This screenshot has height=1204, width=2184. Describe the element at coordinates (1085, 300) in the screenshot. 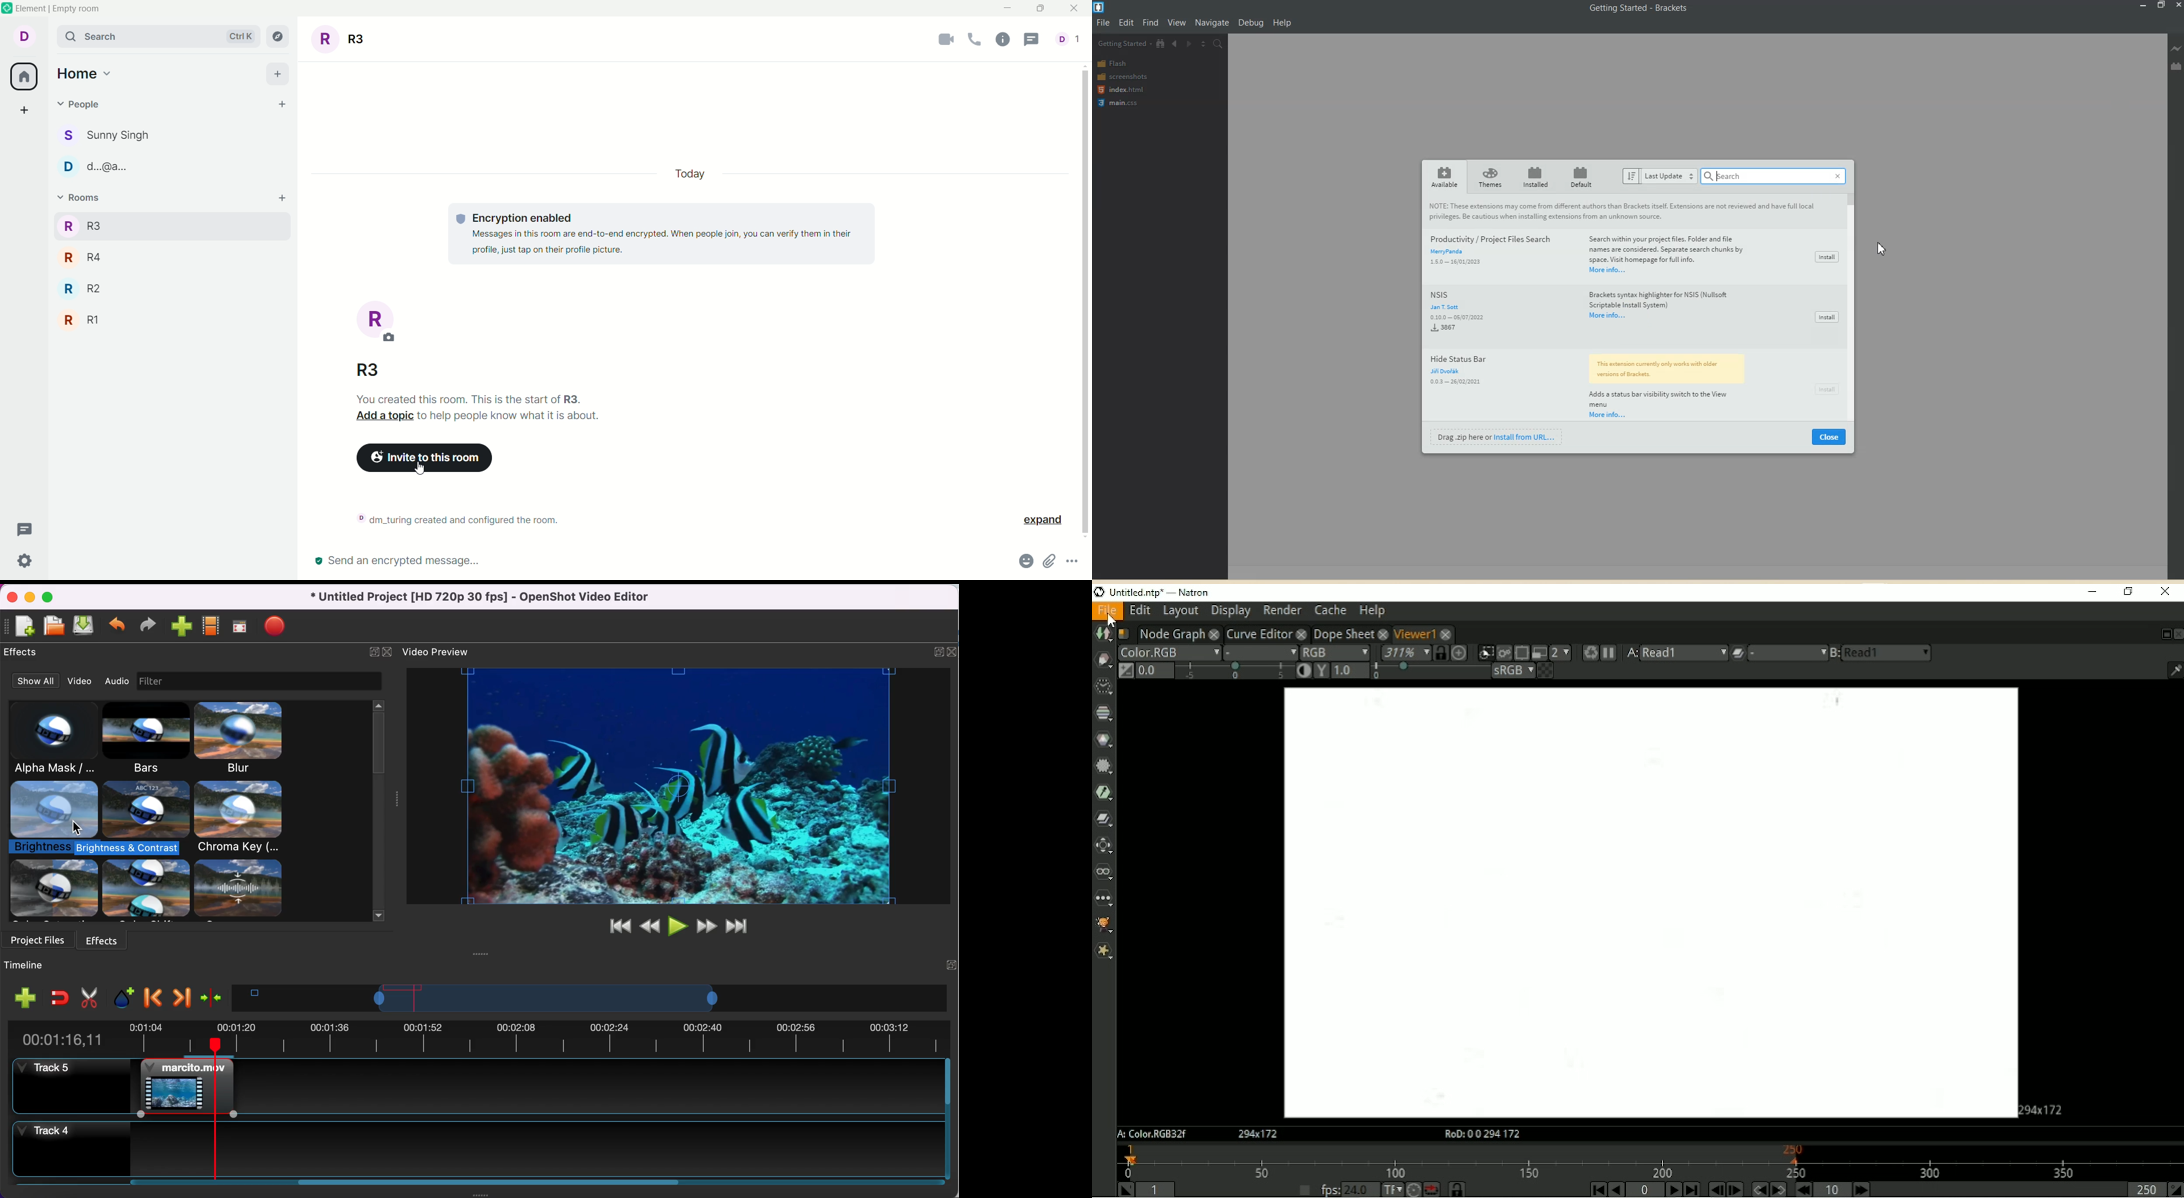

I see `vertical scroll bar` at that location.